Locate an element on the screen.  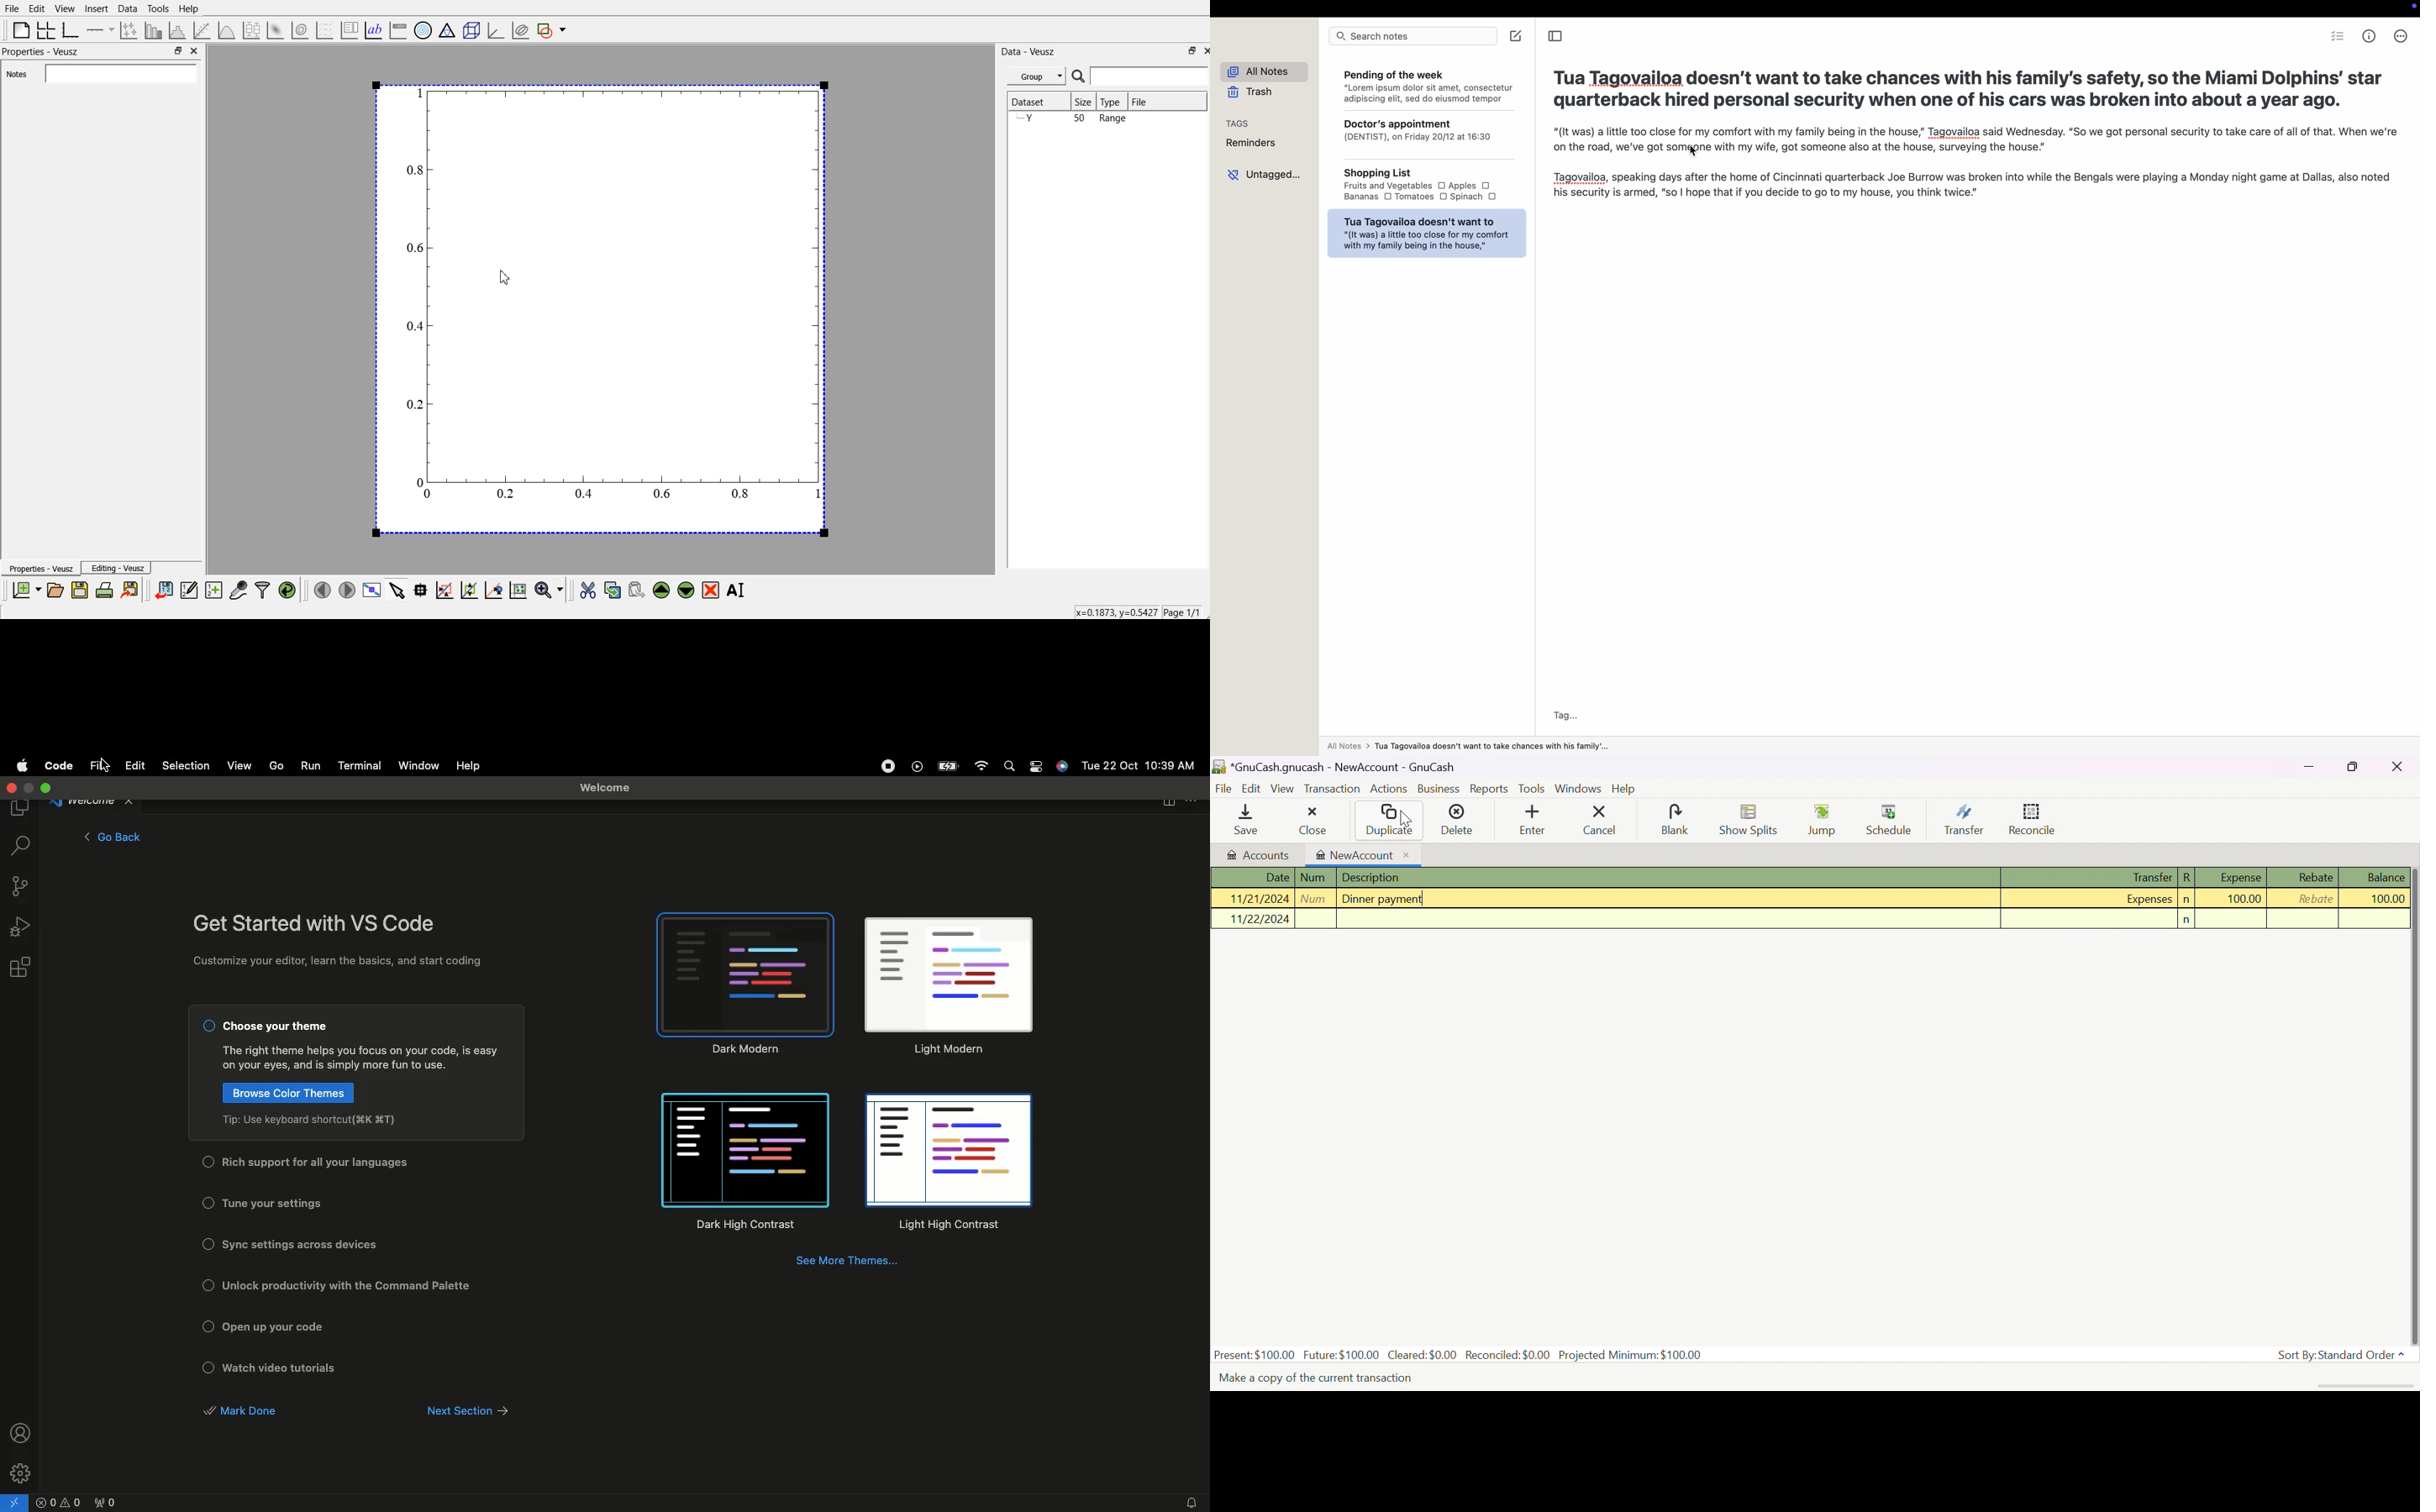
x=0.1873 y=0.5427 is located at coordinates (1114, 612).